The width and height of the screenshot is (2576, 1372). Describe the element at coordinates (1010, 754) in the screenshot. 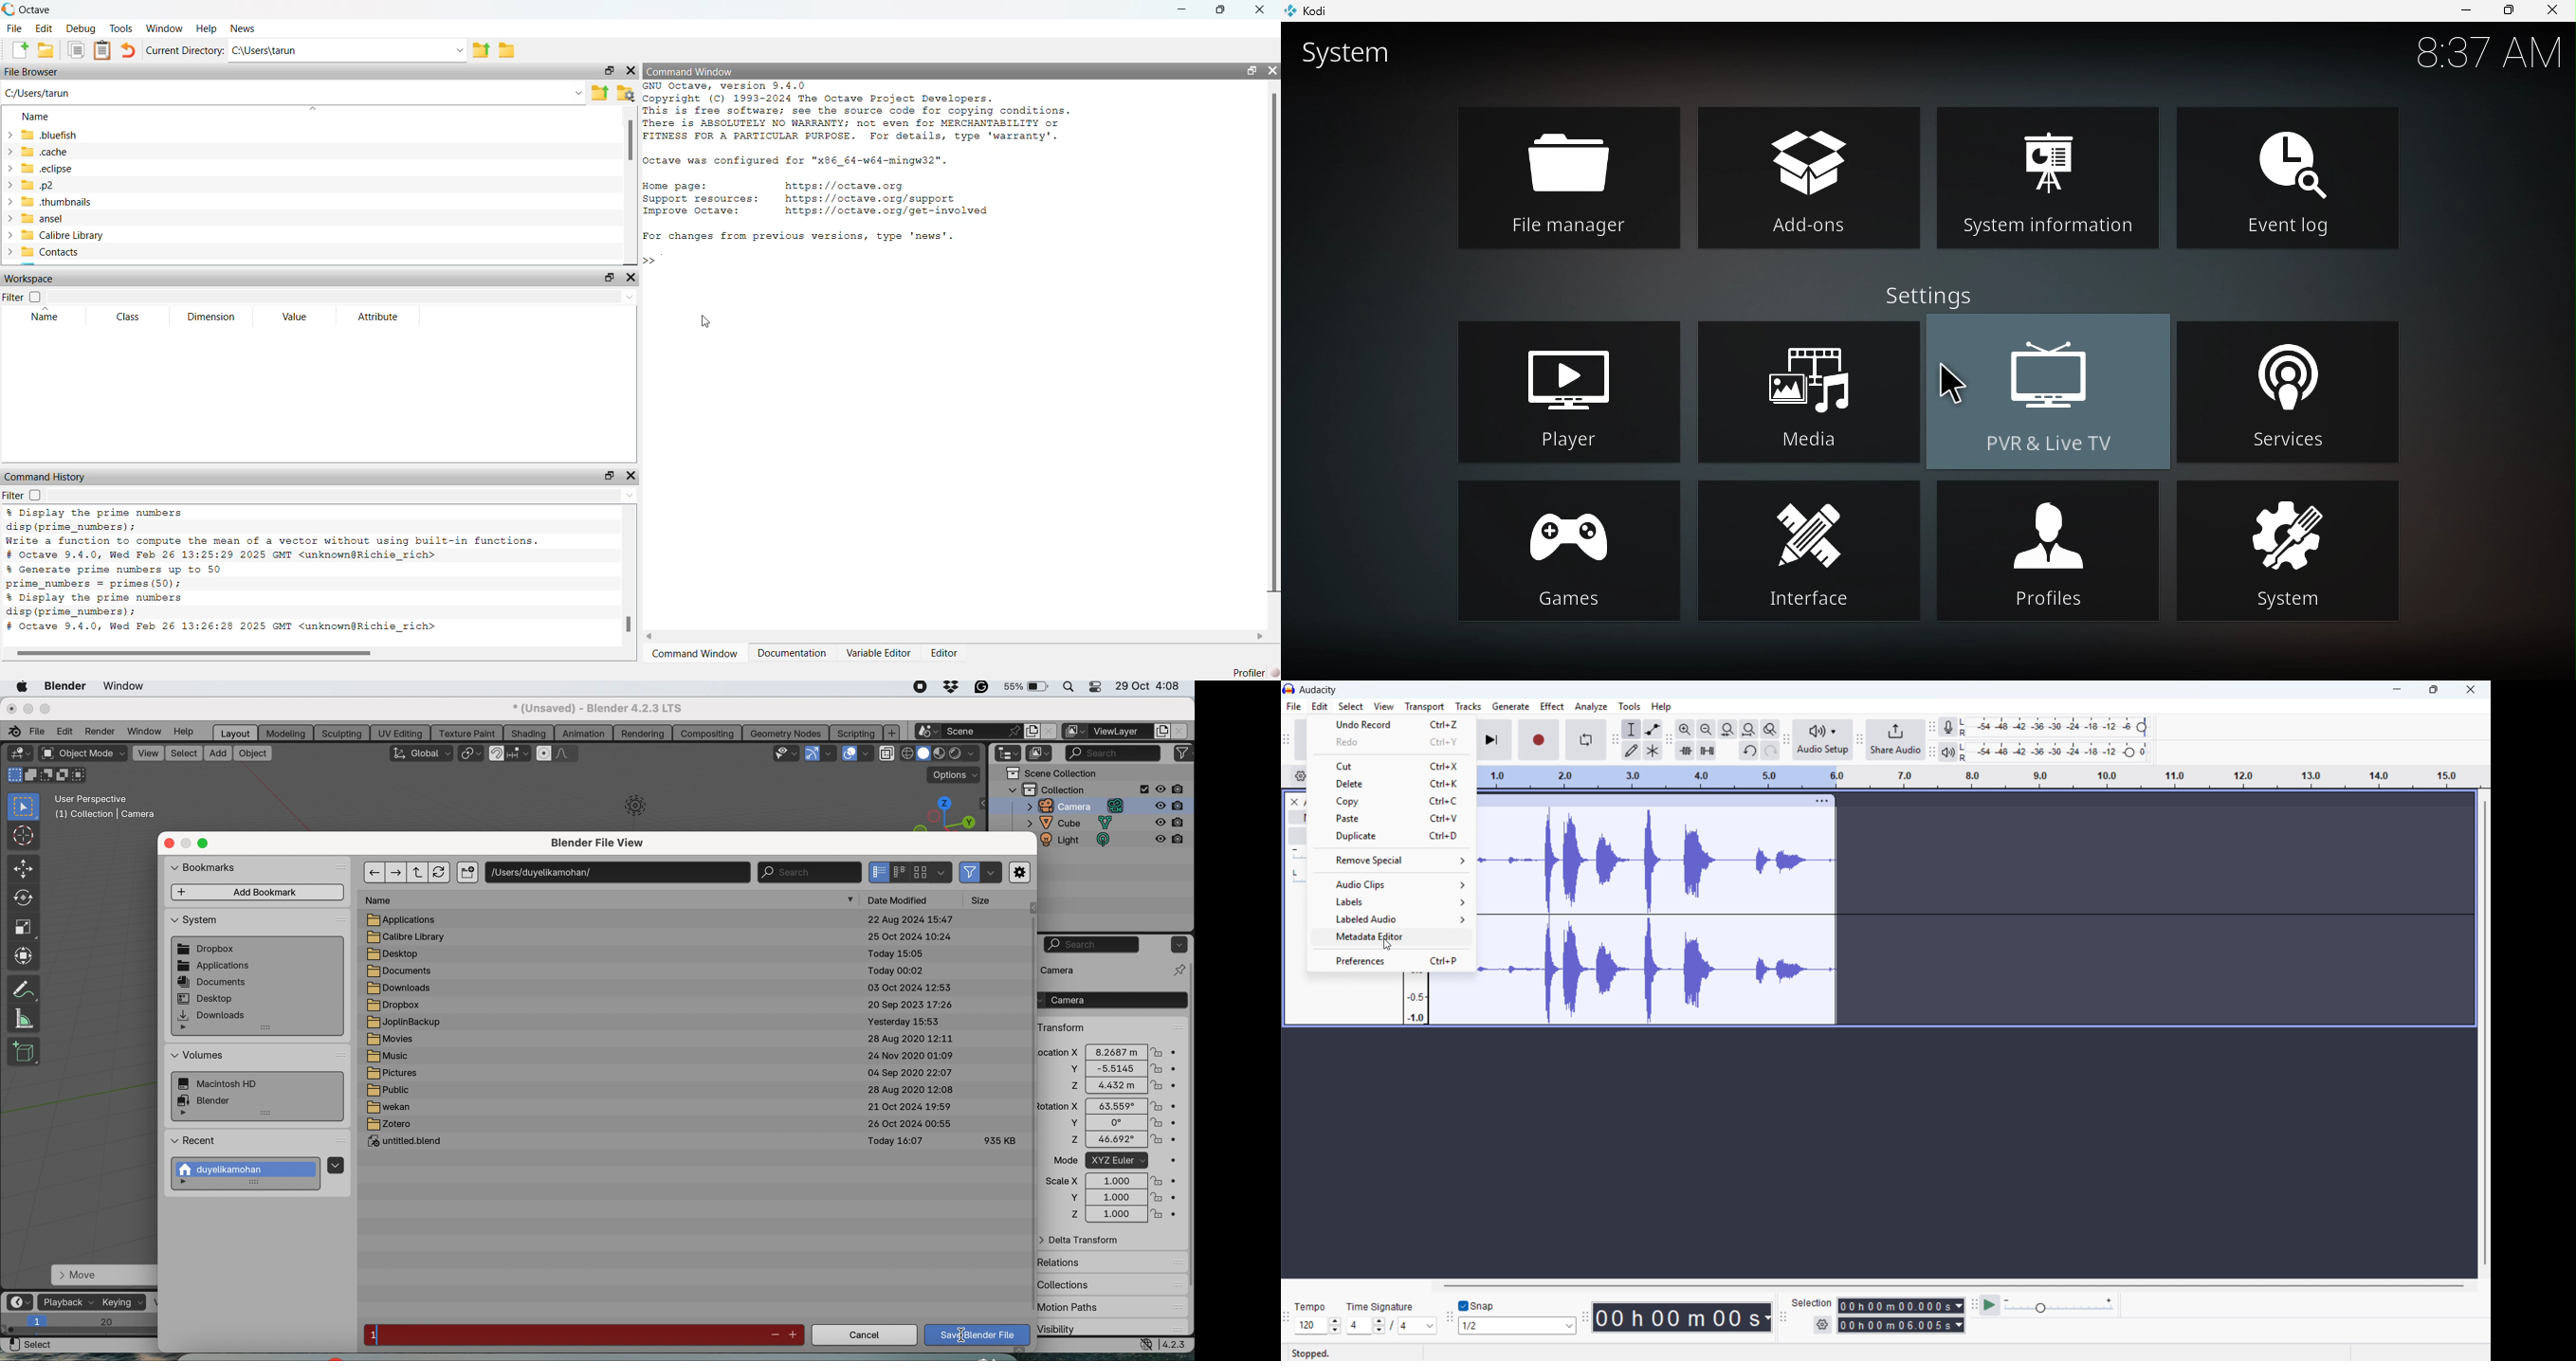

I see `editor type` at that location.